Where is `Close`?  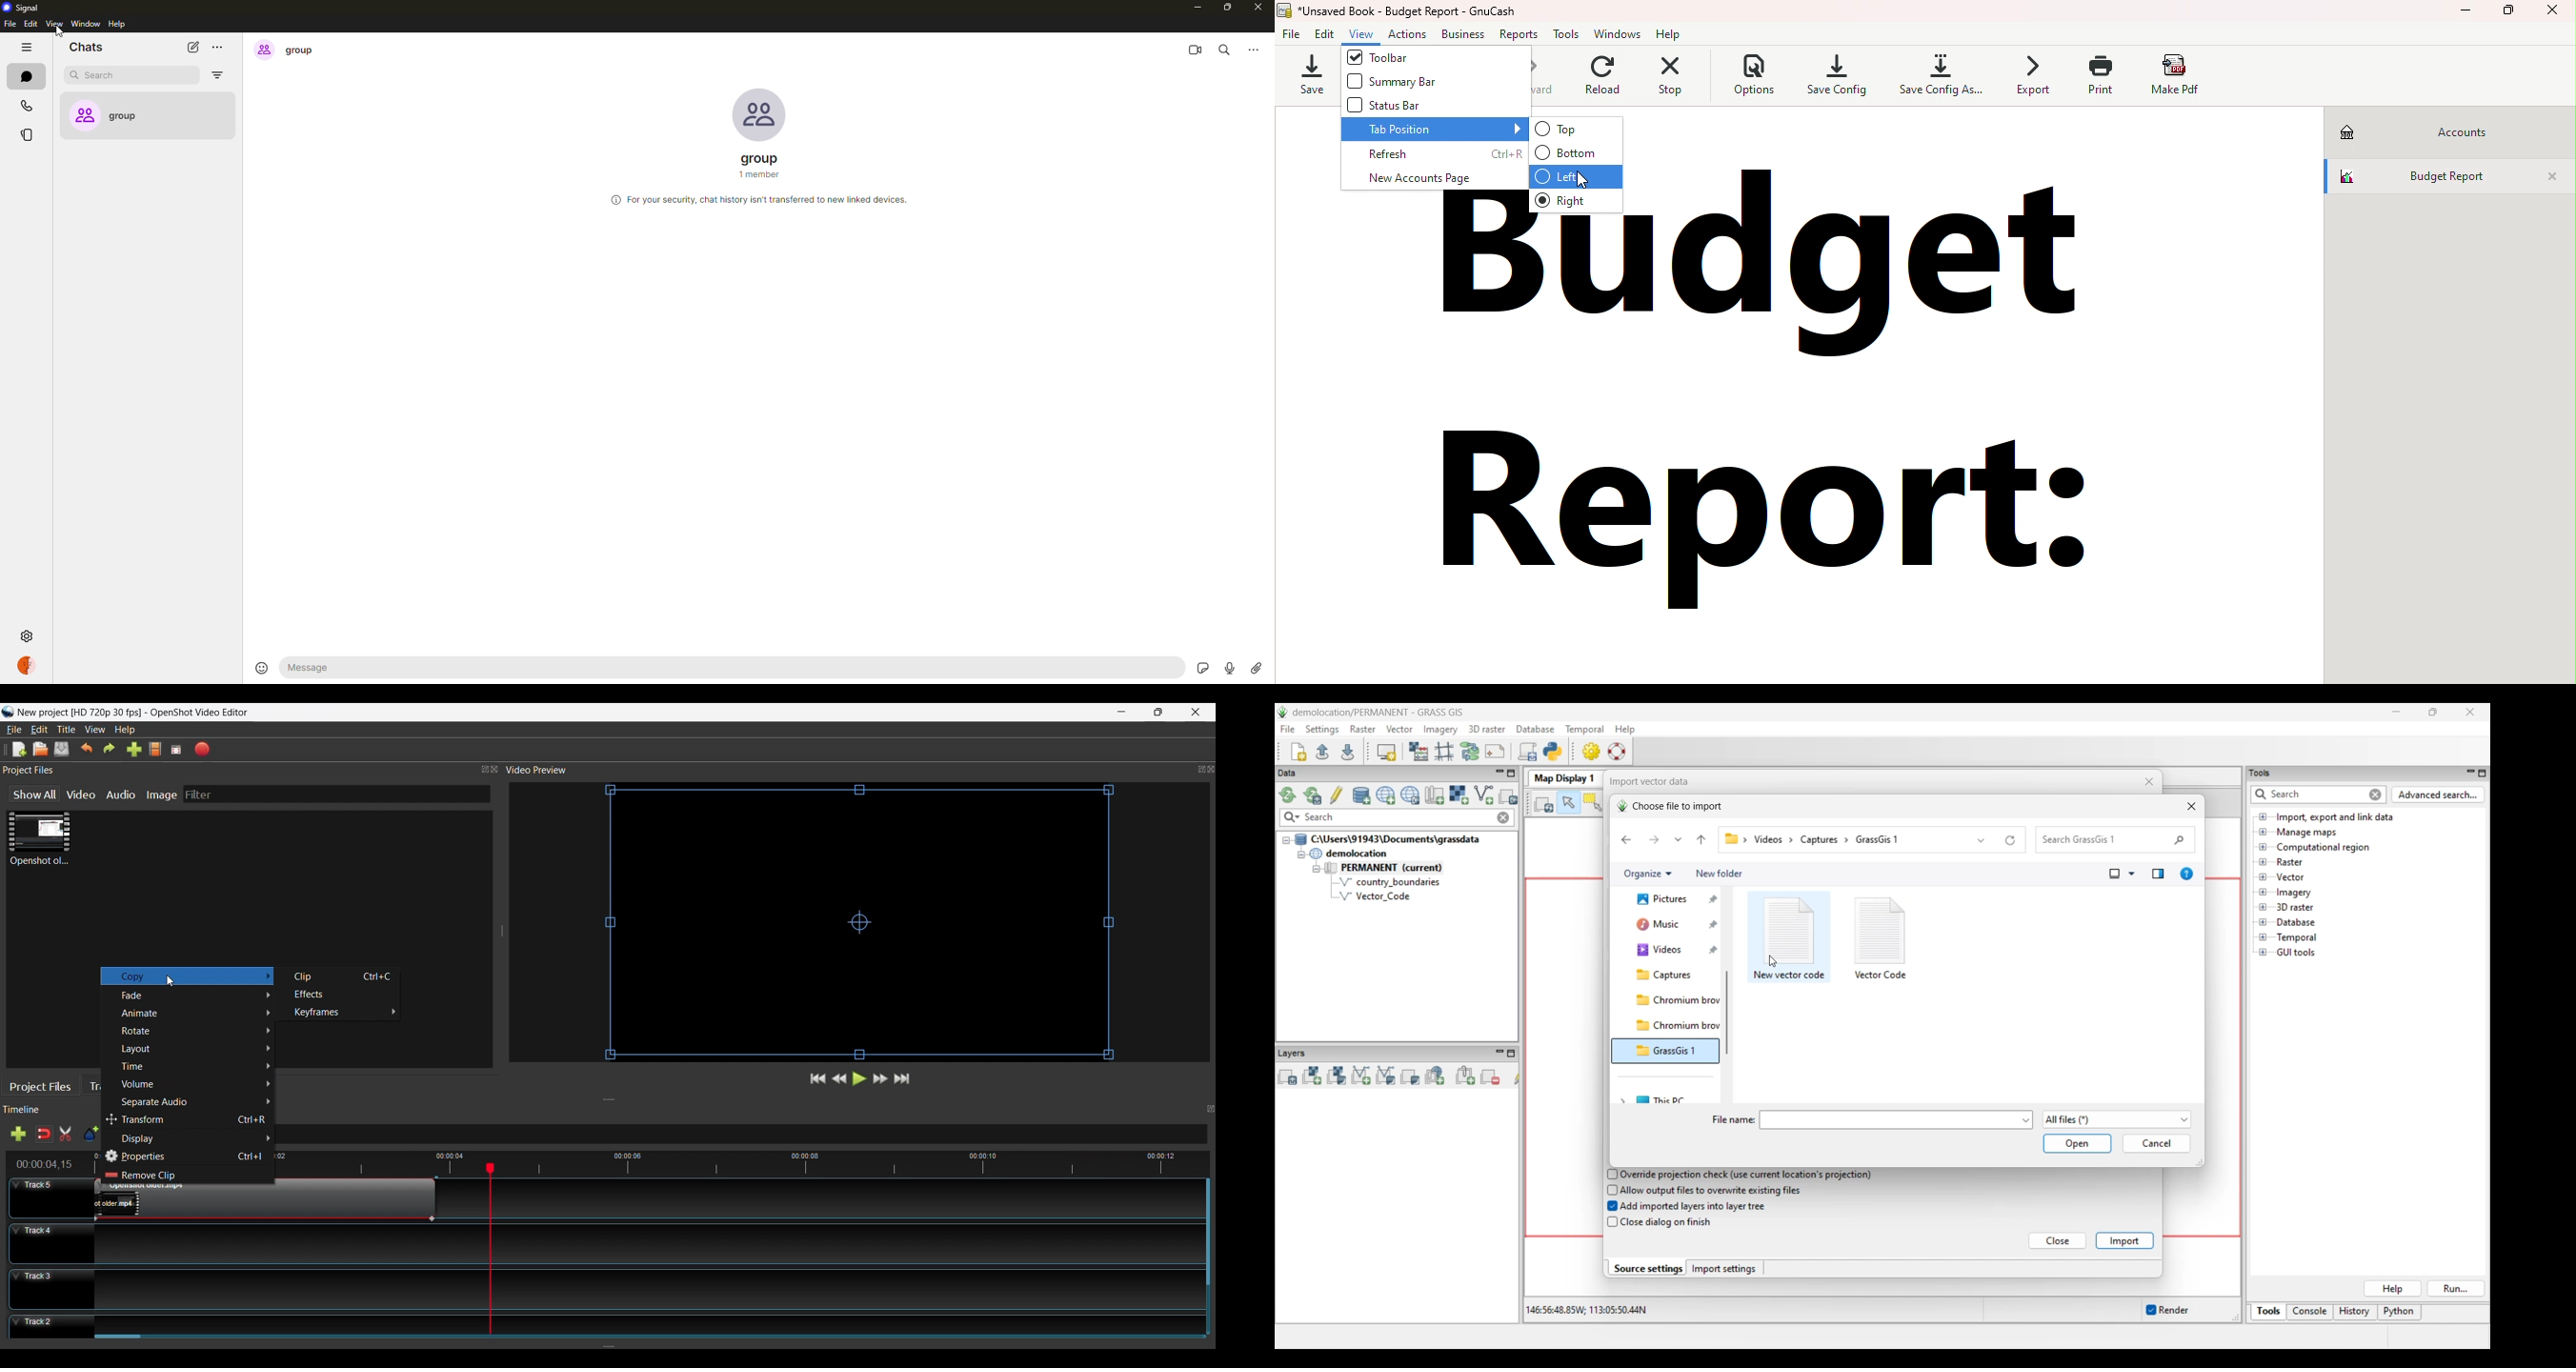
Close is located at coordinates (2550, 15).